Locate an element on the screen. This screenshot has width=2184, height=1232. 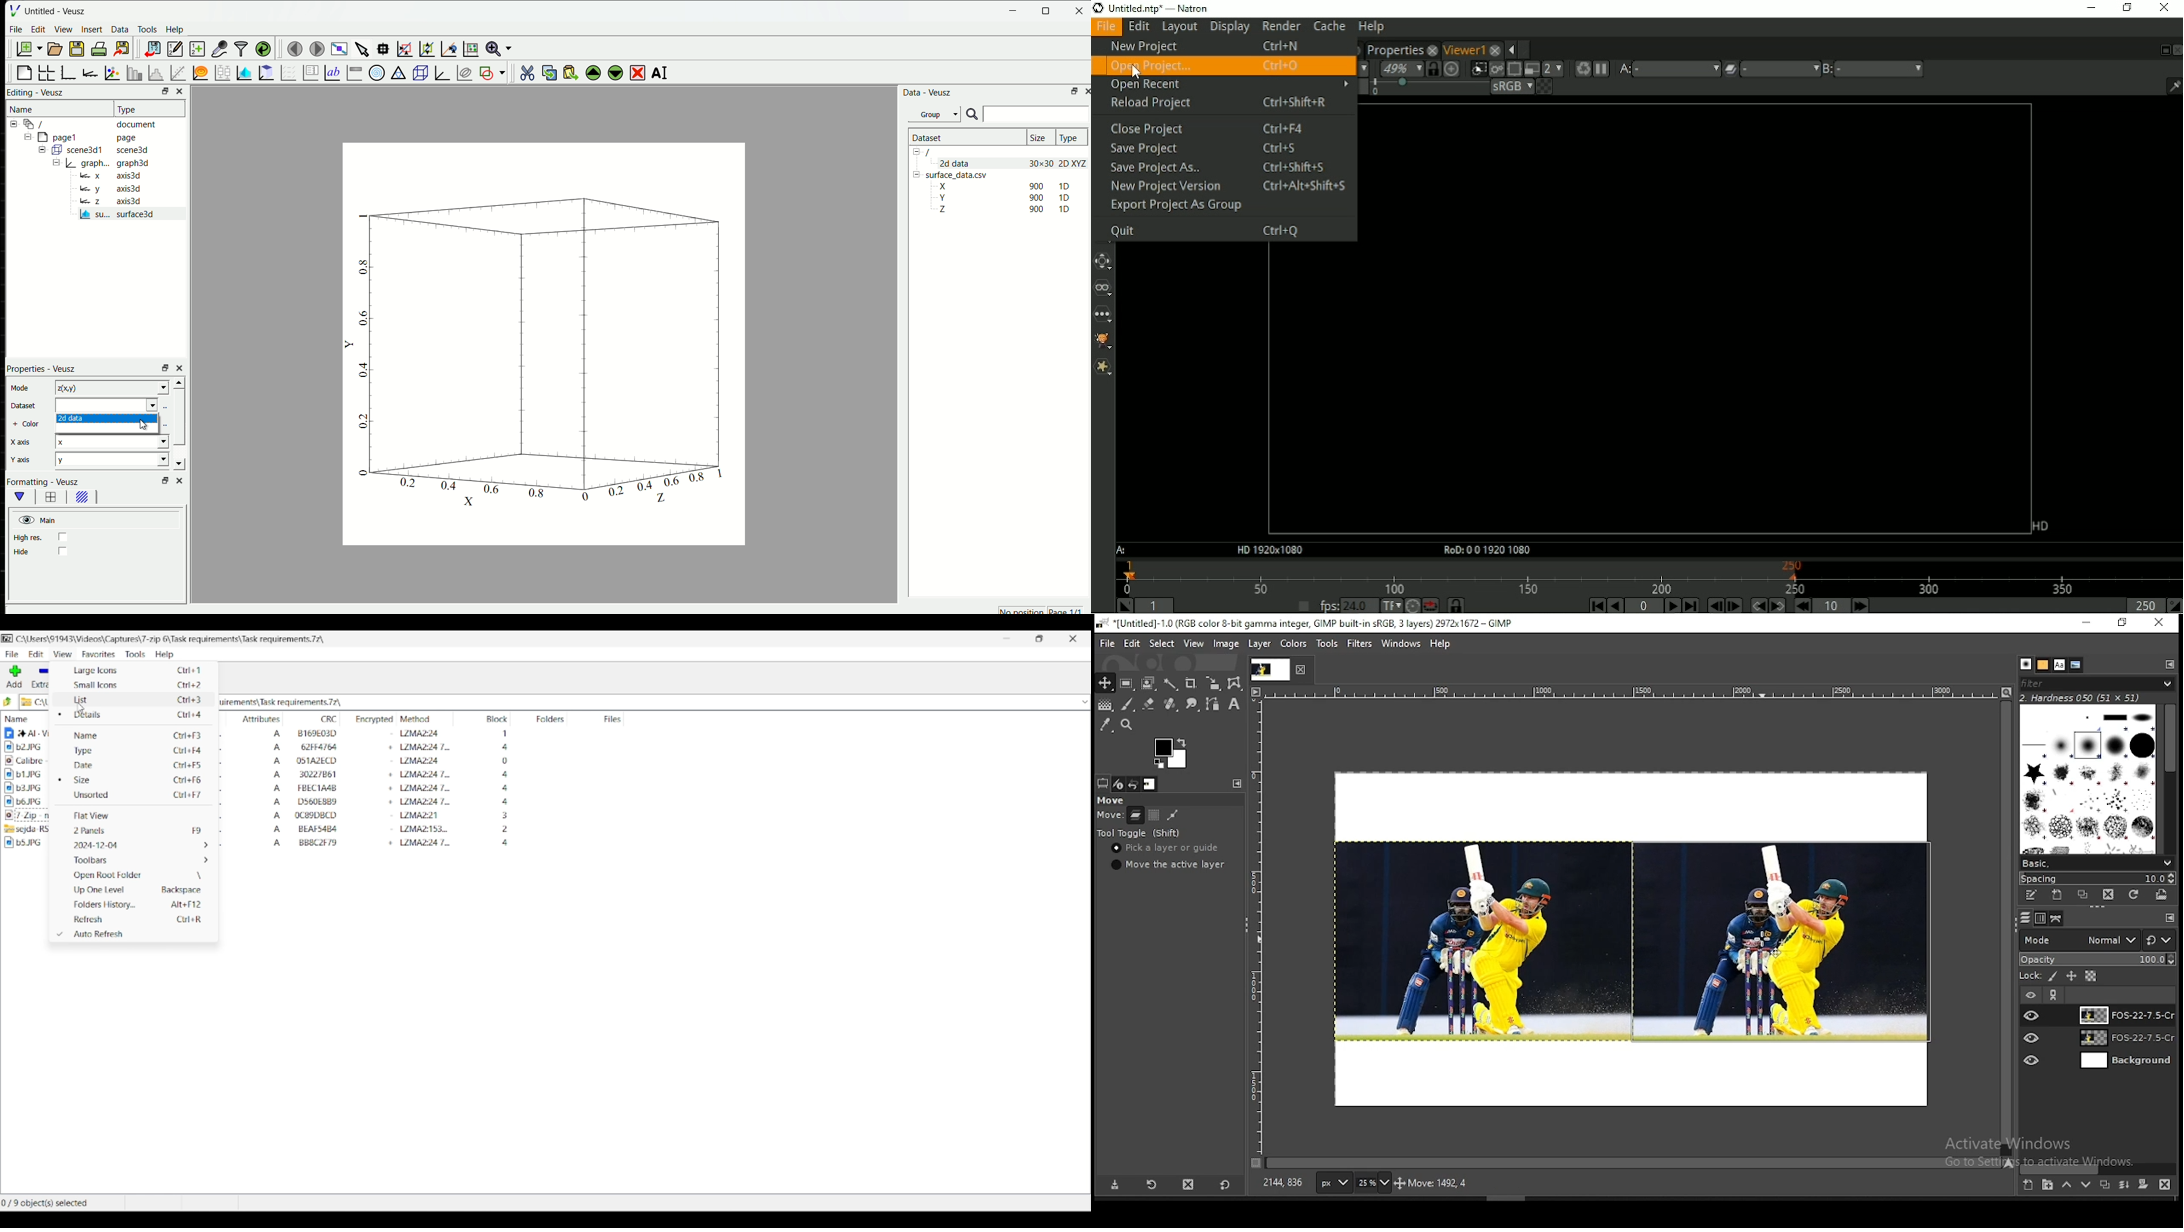
logo is located at coordinates (15, 11).